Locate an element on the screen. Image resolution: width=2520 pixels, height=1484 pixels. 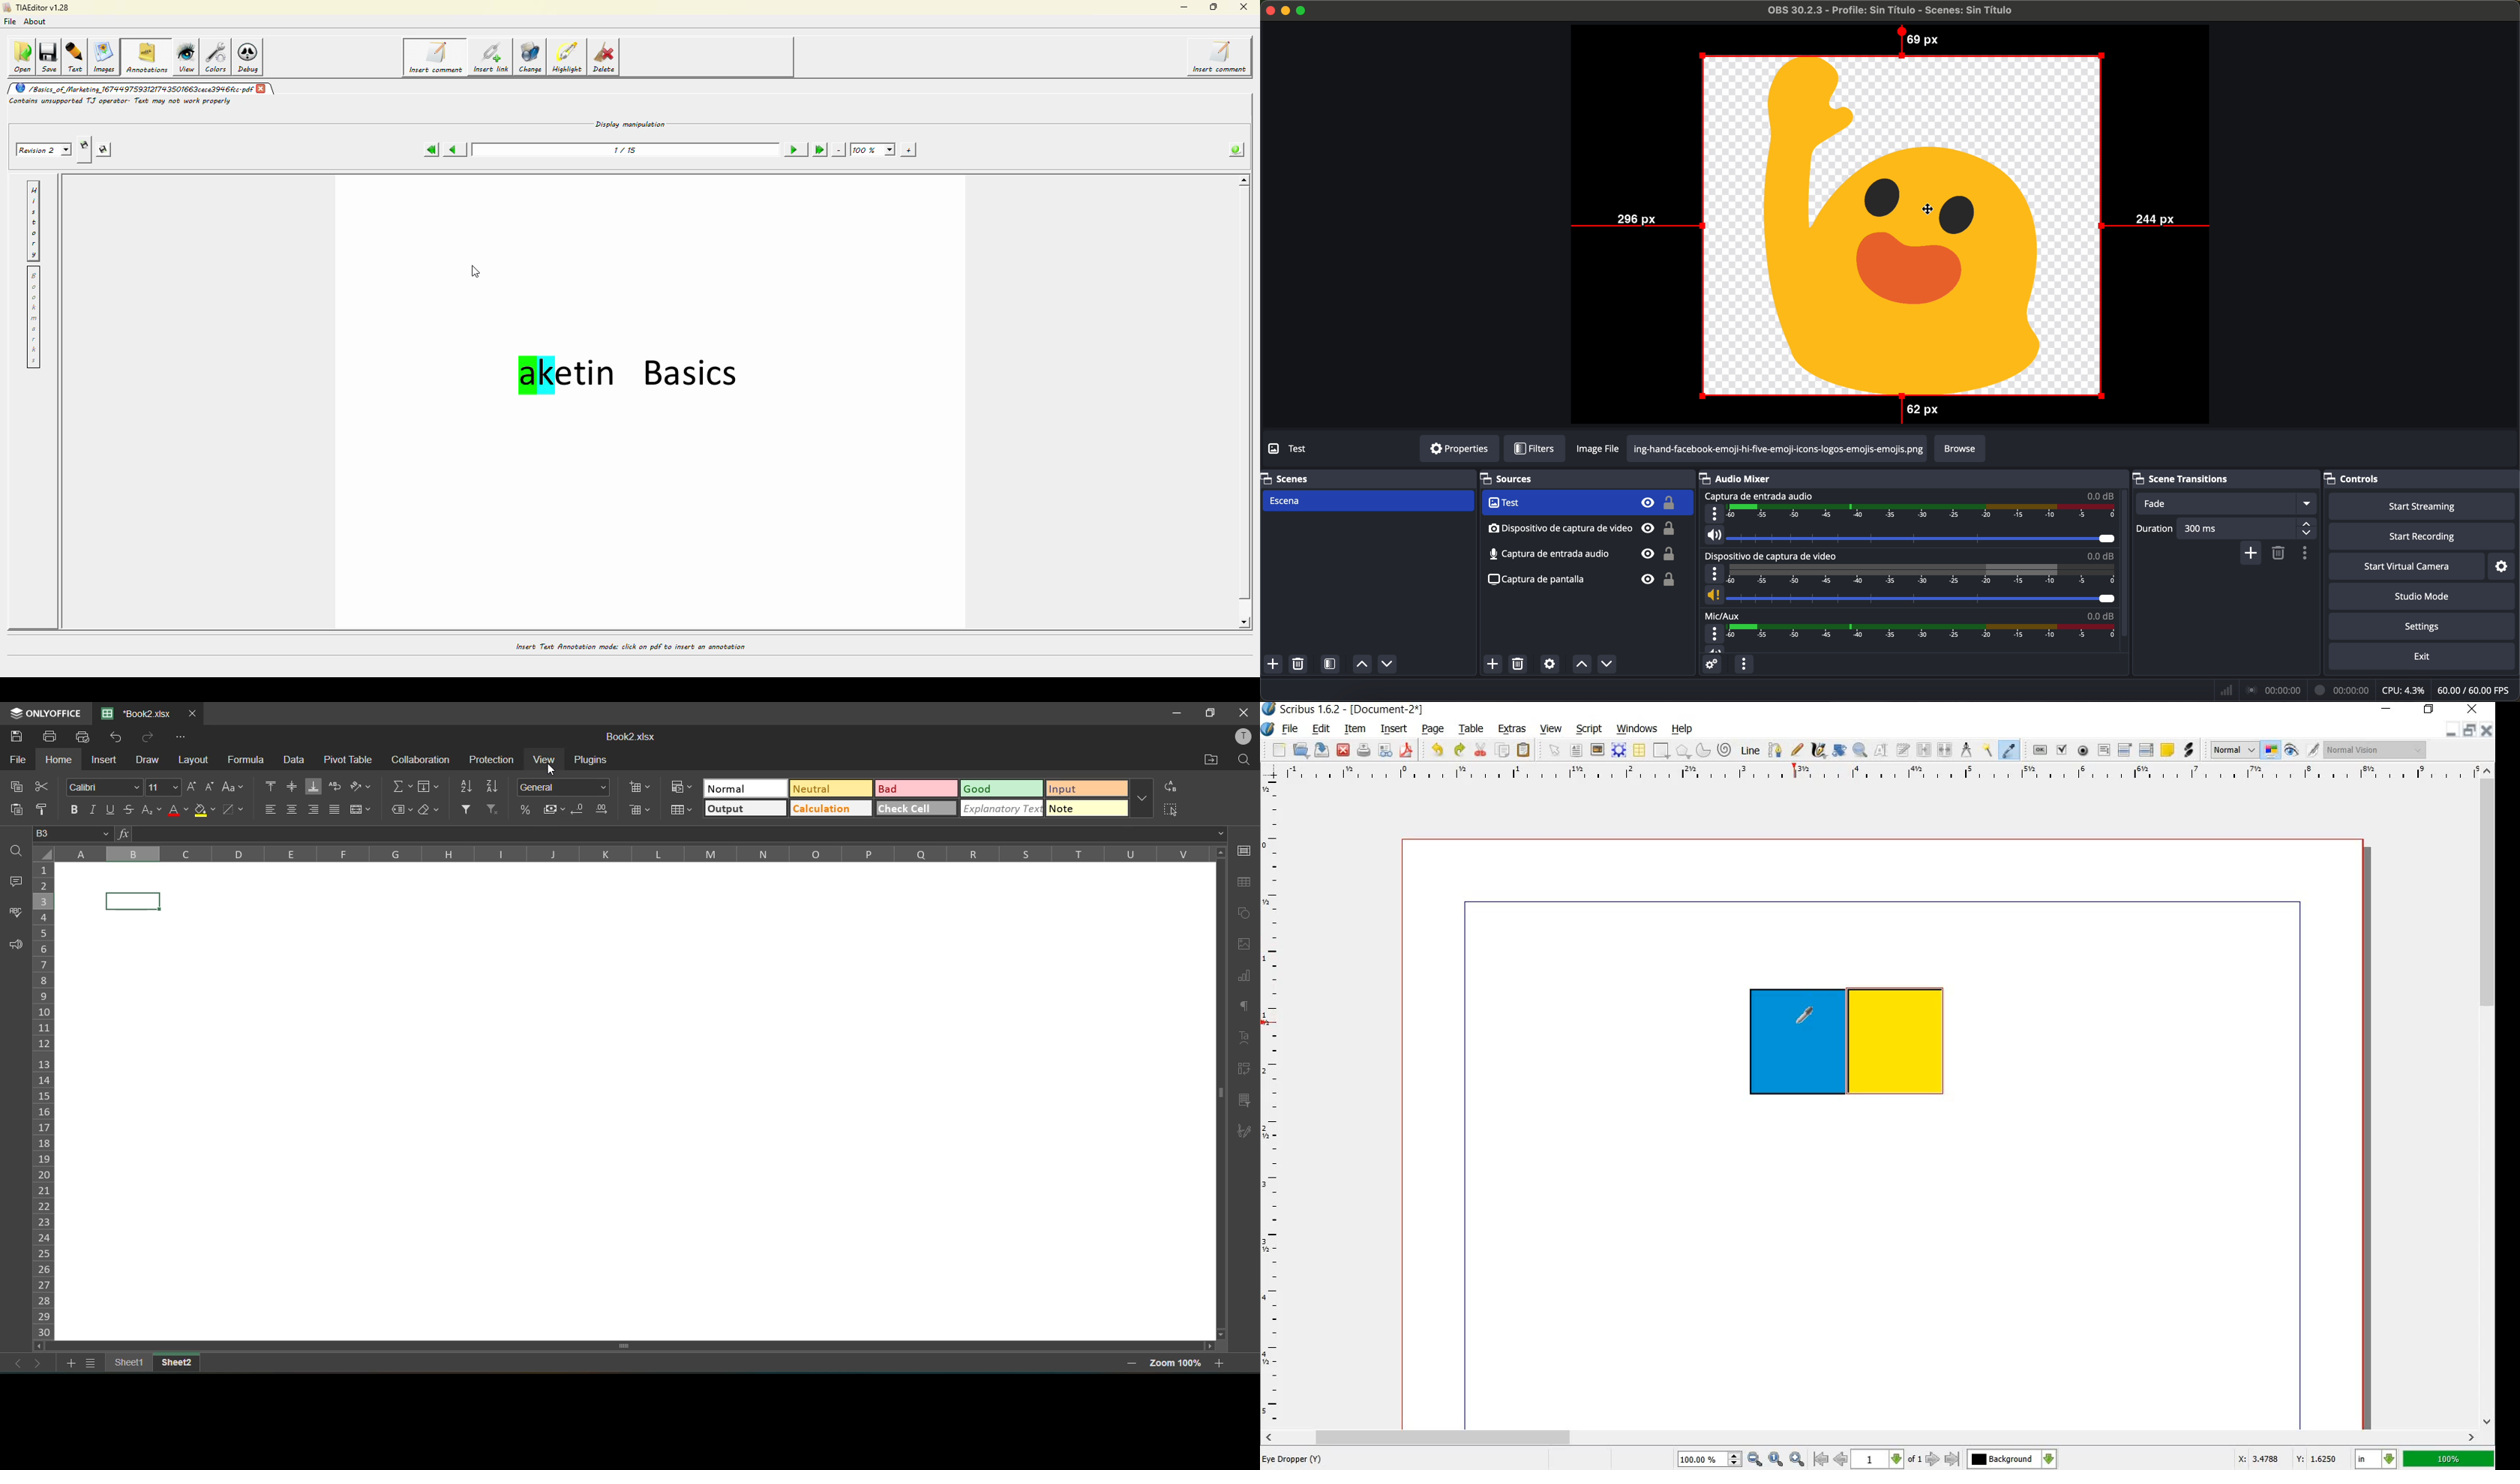
timeline is located at coordinates (1924, 632).